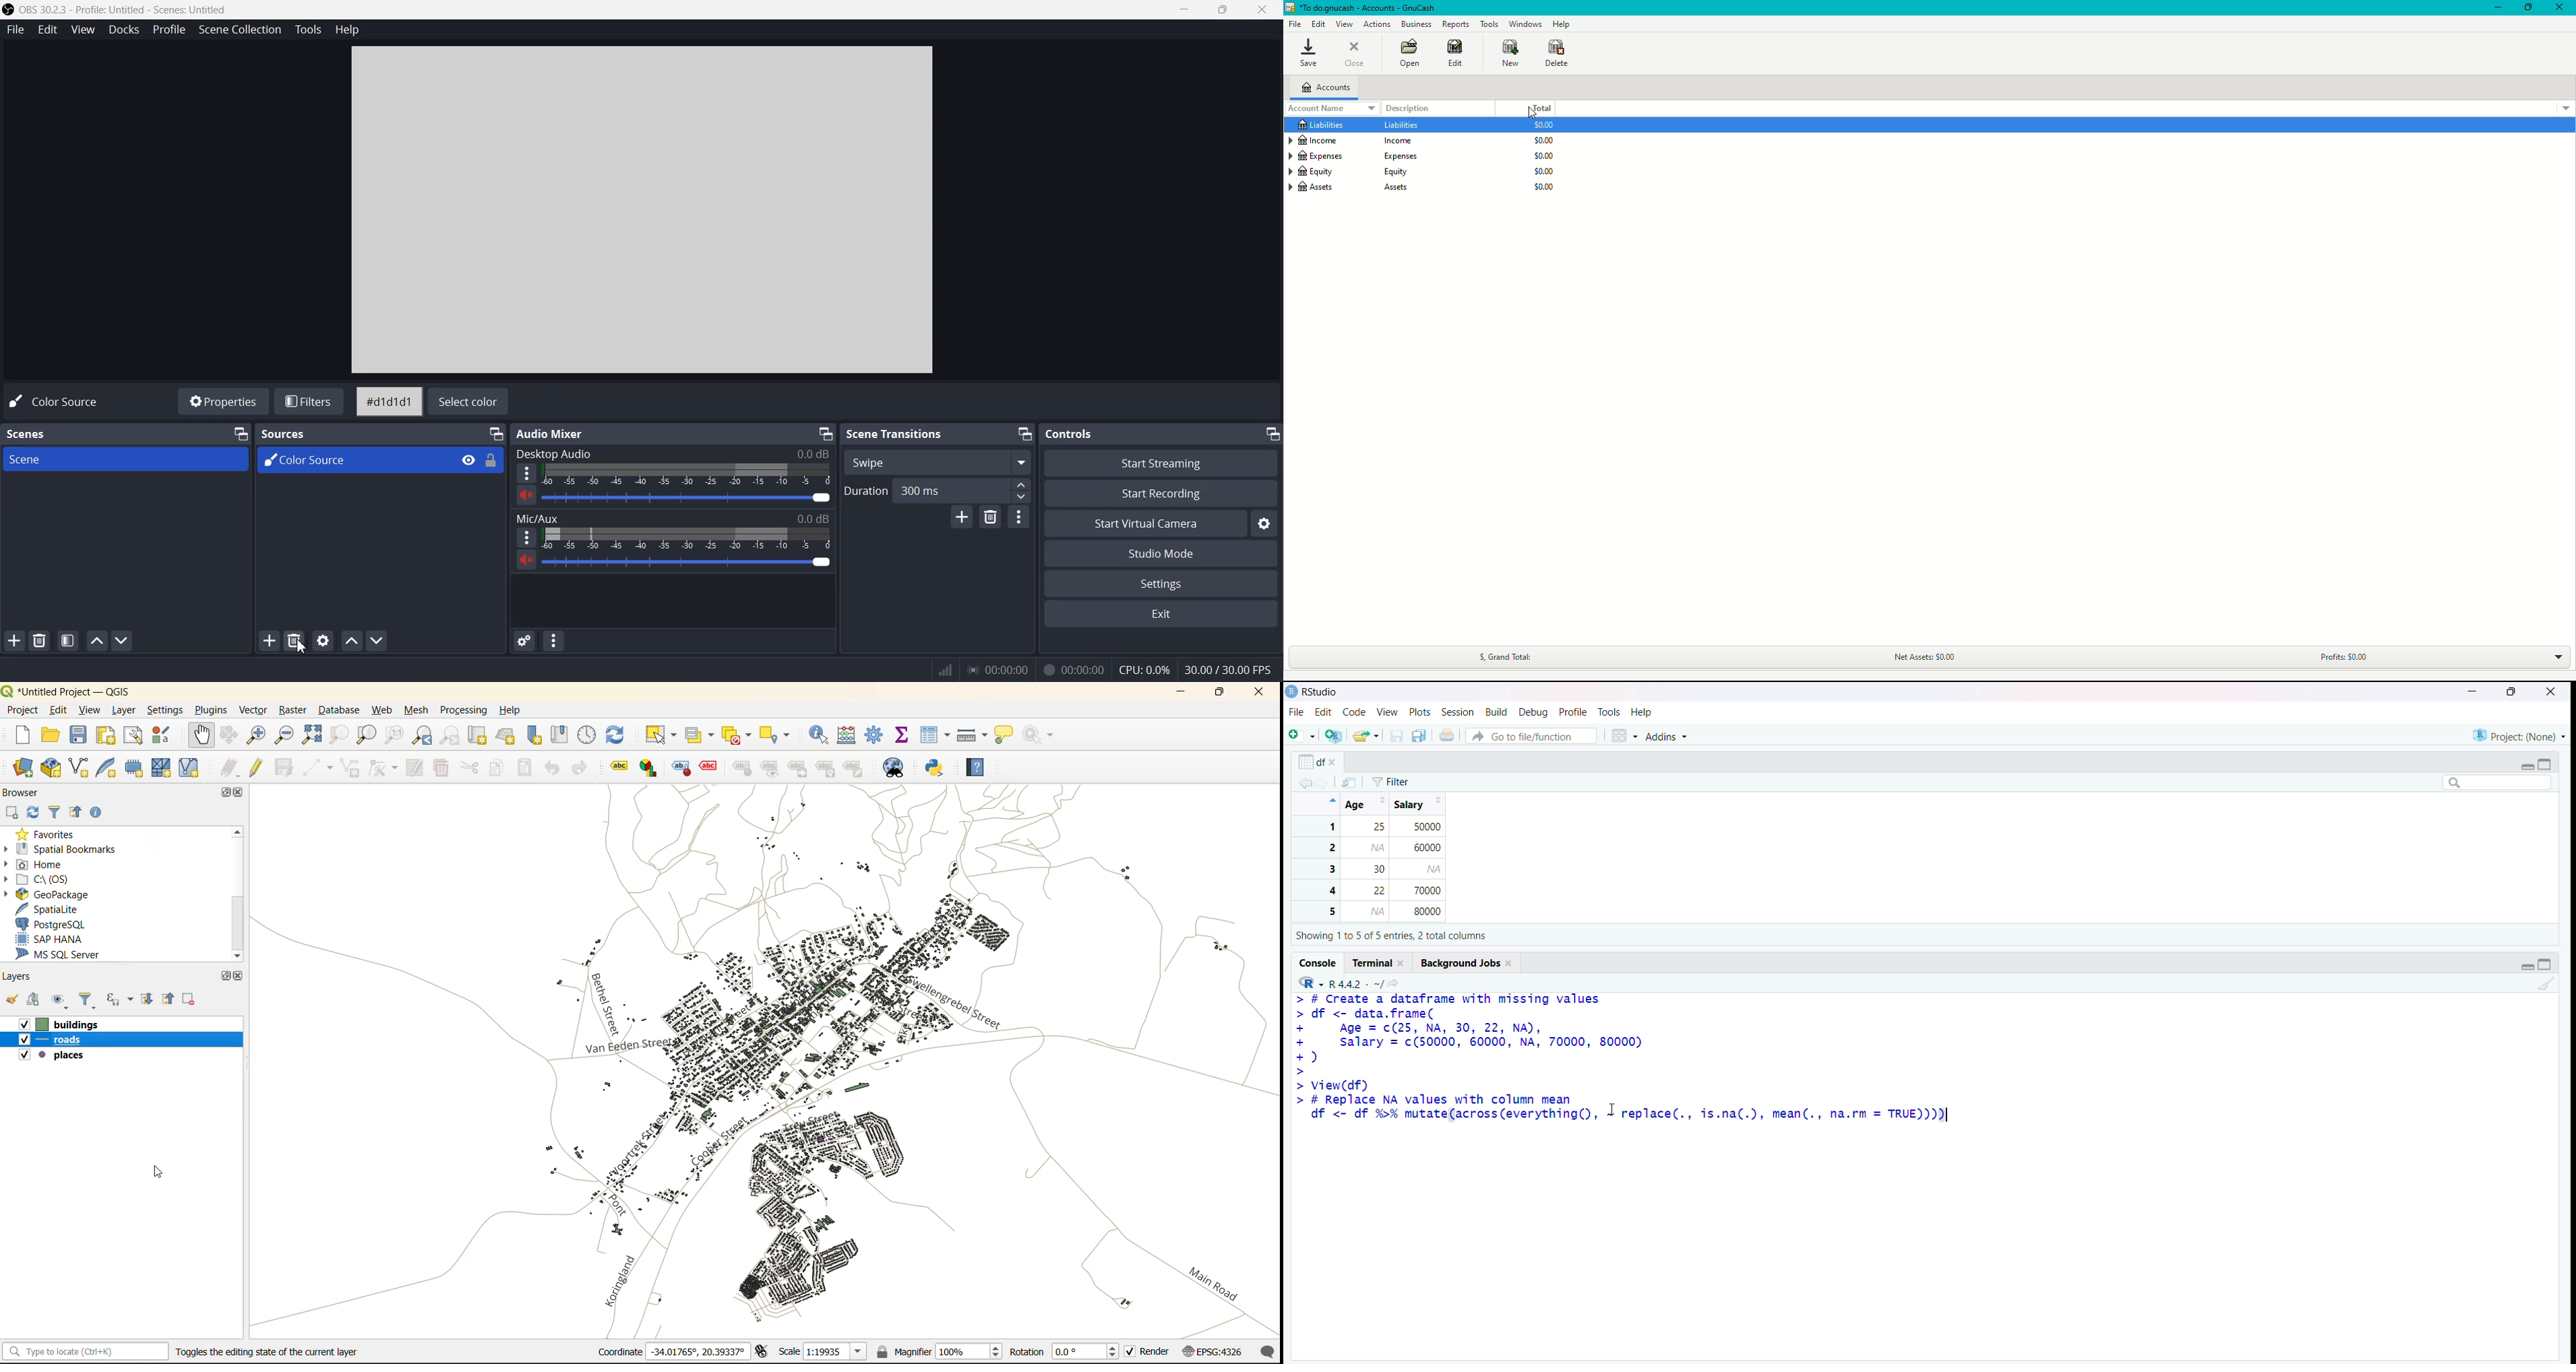 This screenshot has height=1372, width=2576. I want to click on Workspace panes, so click(1622, 732).